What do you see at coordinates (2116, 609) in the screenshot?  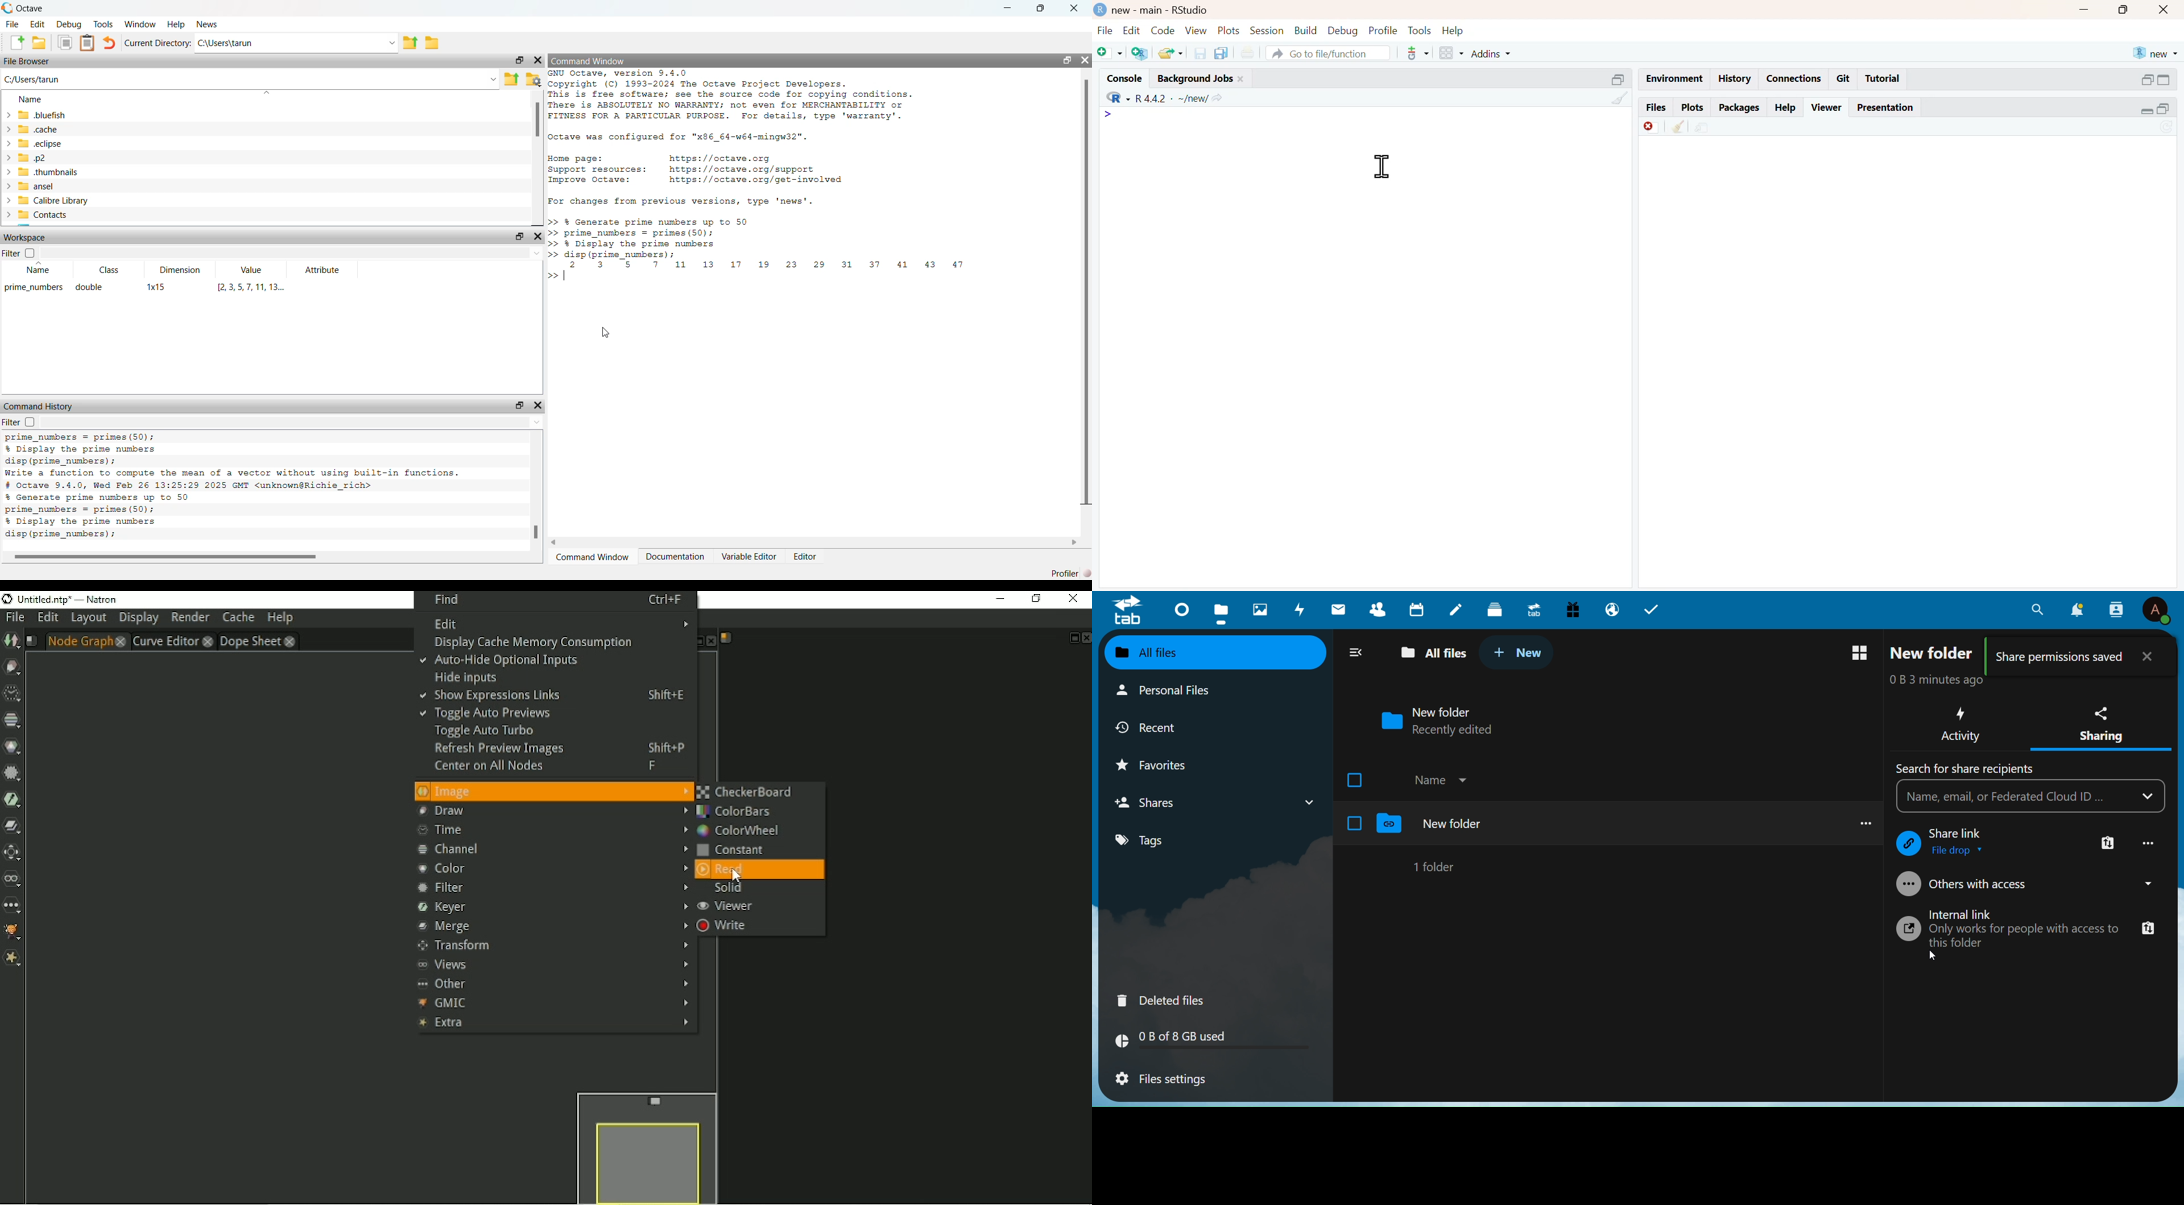 I see `Contacts` at bounding box center [2116, 609].